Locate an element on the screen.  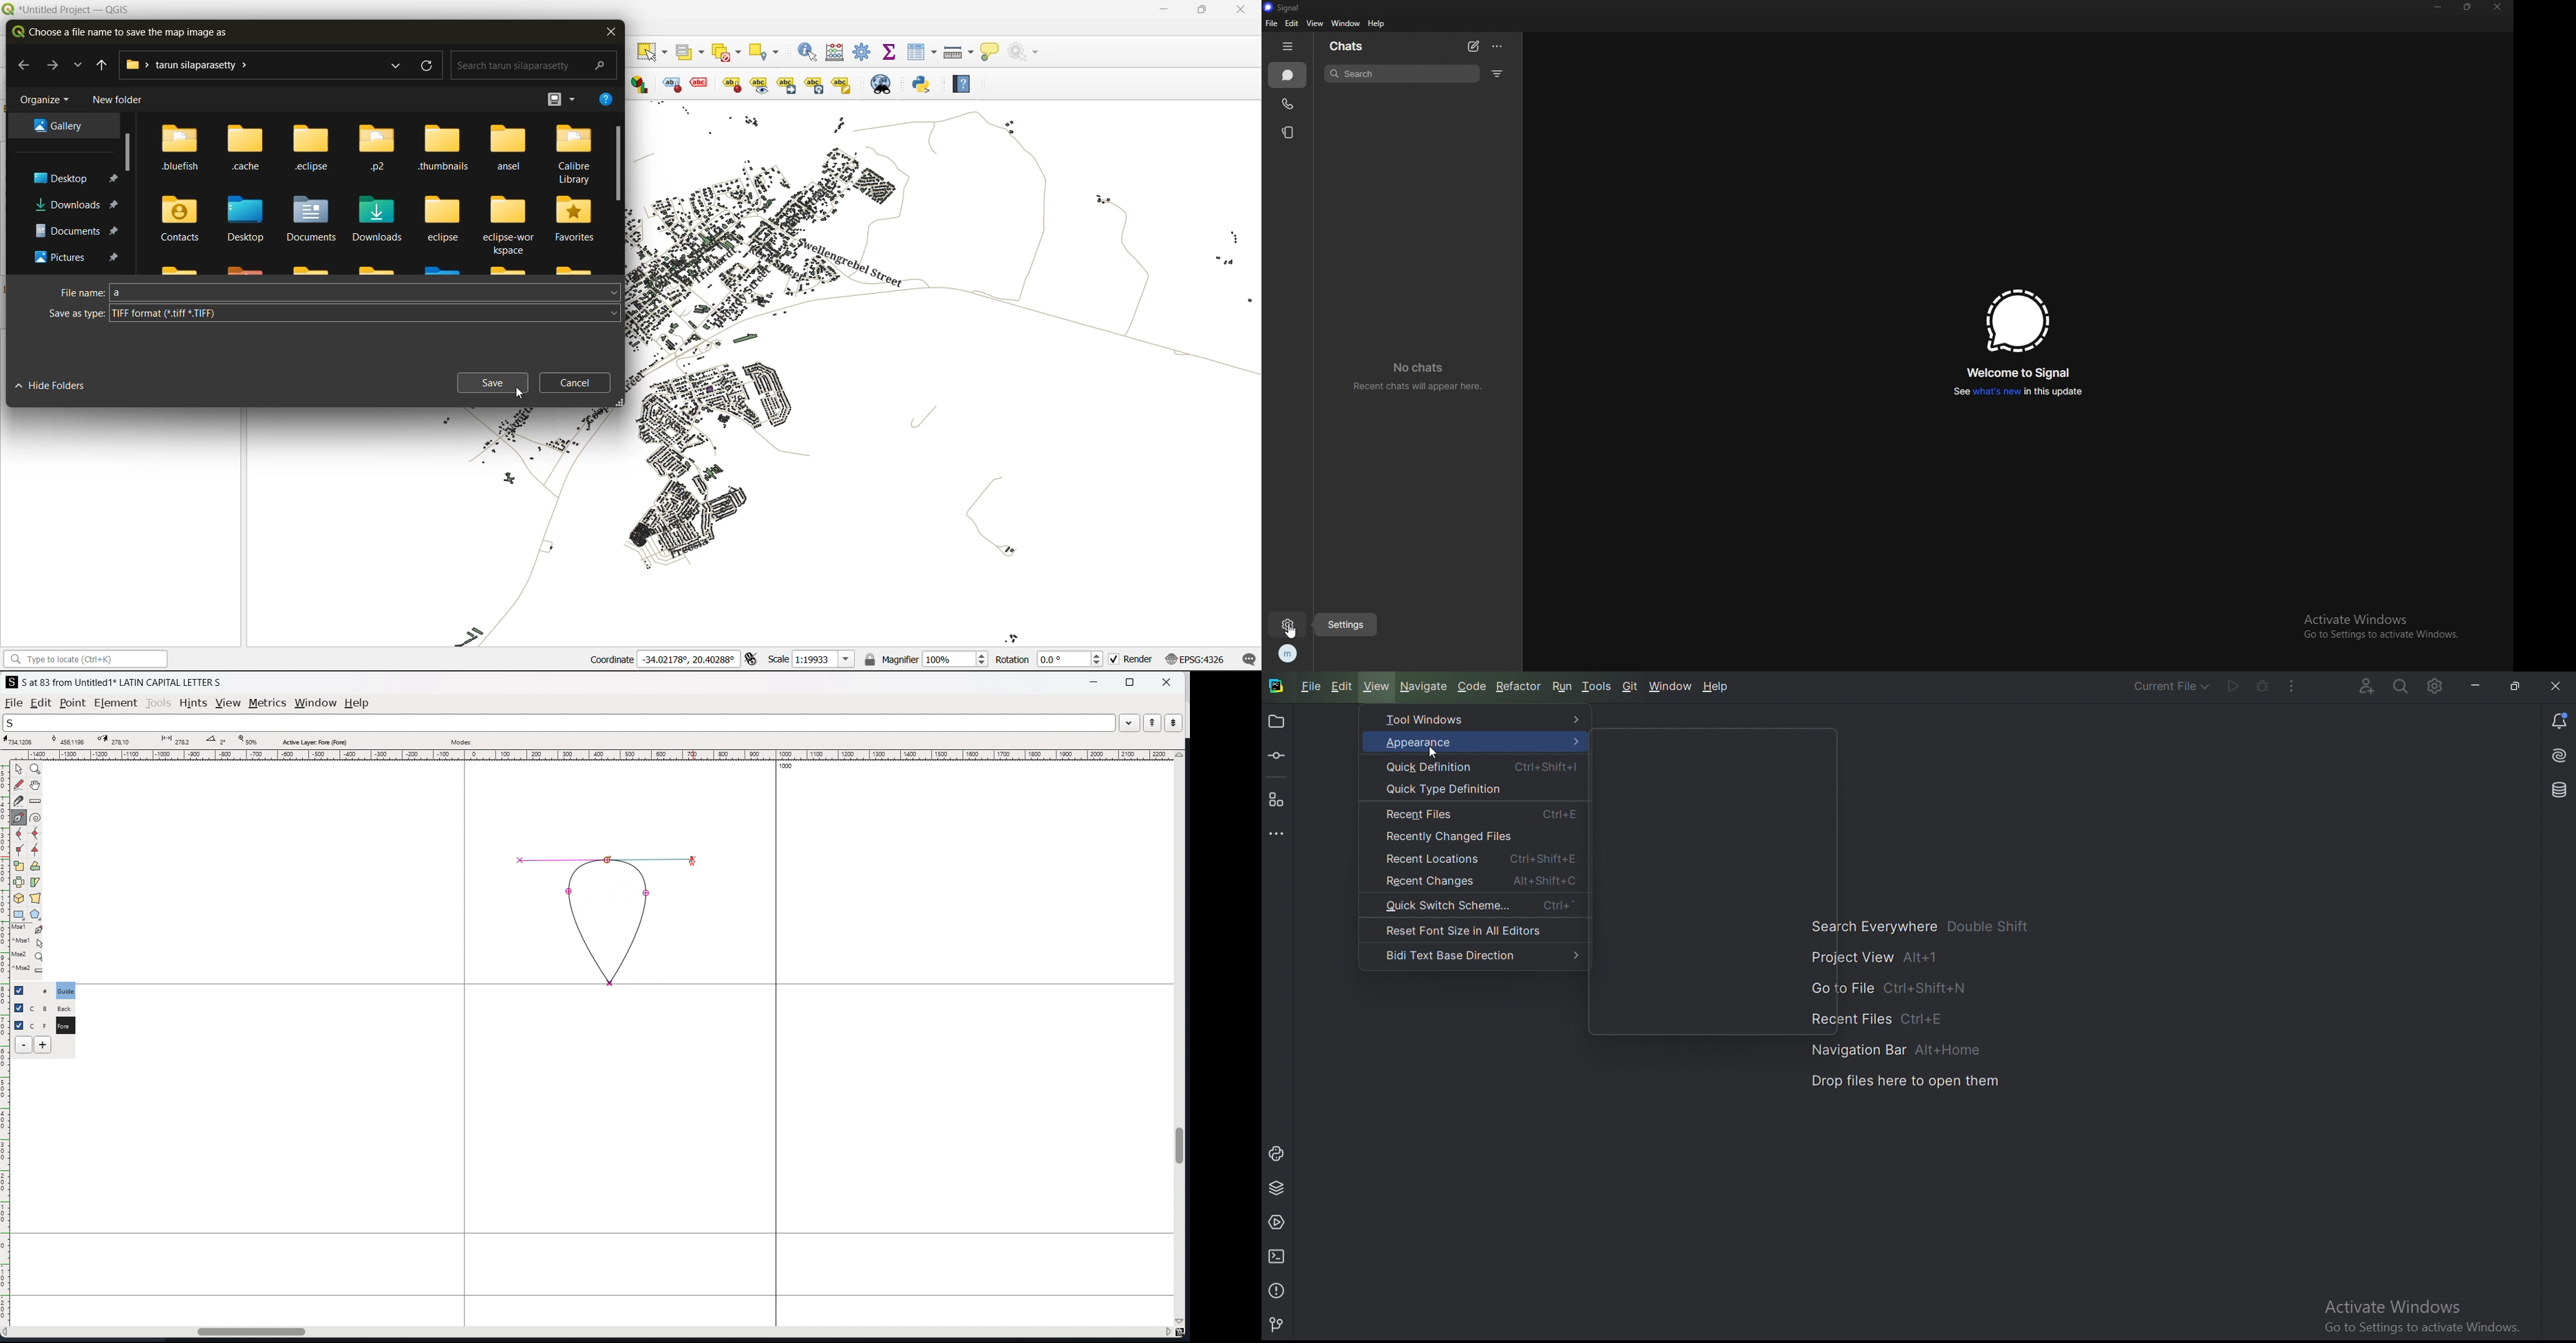
add a corner point is located at coordinates (19, 851).